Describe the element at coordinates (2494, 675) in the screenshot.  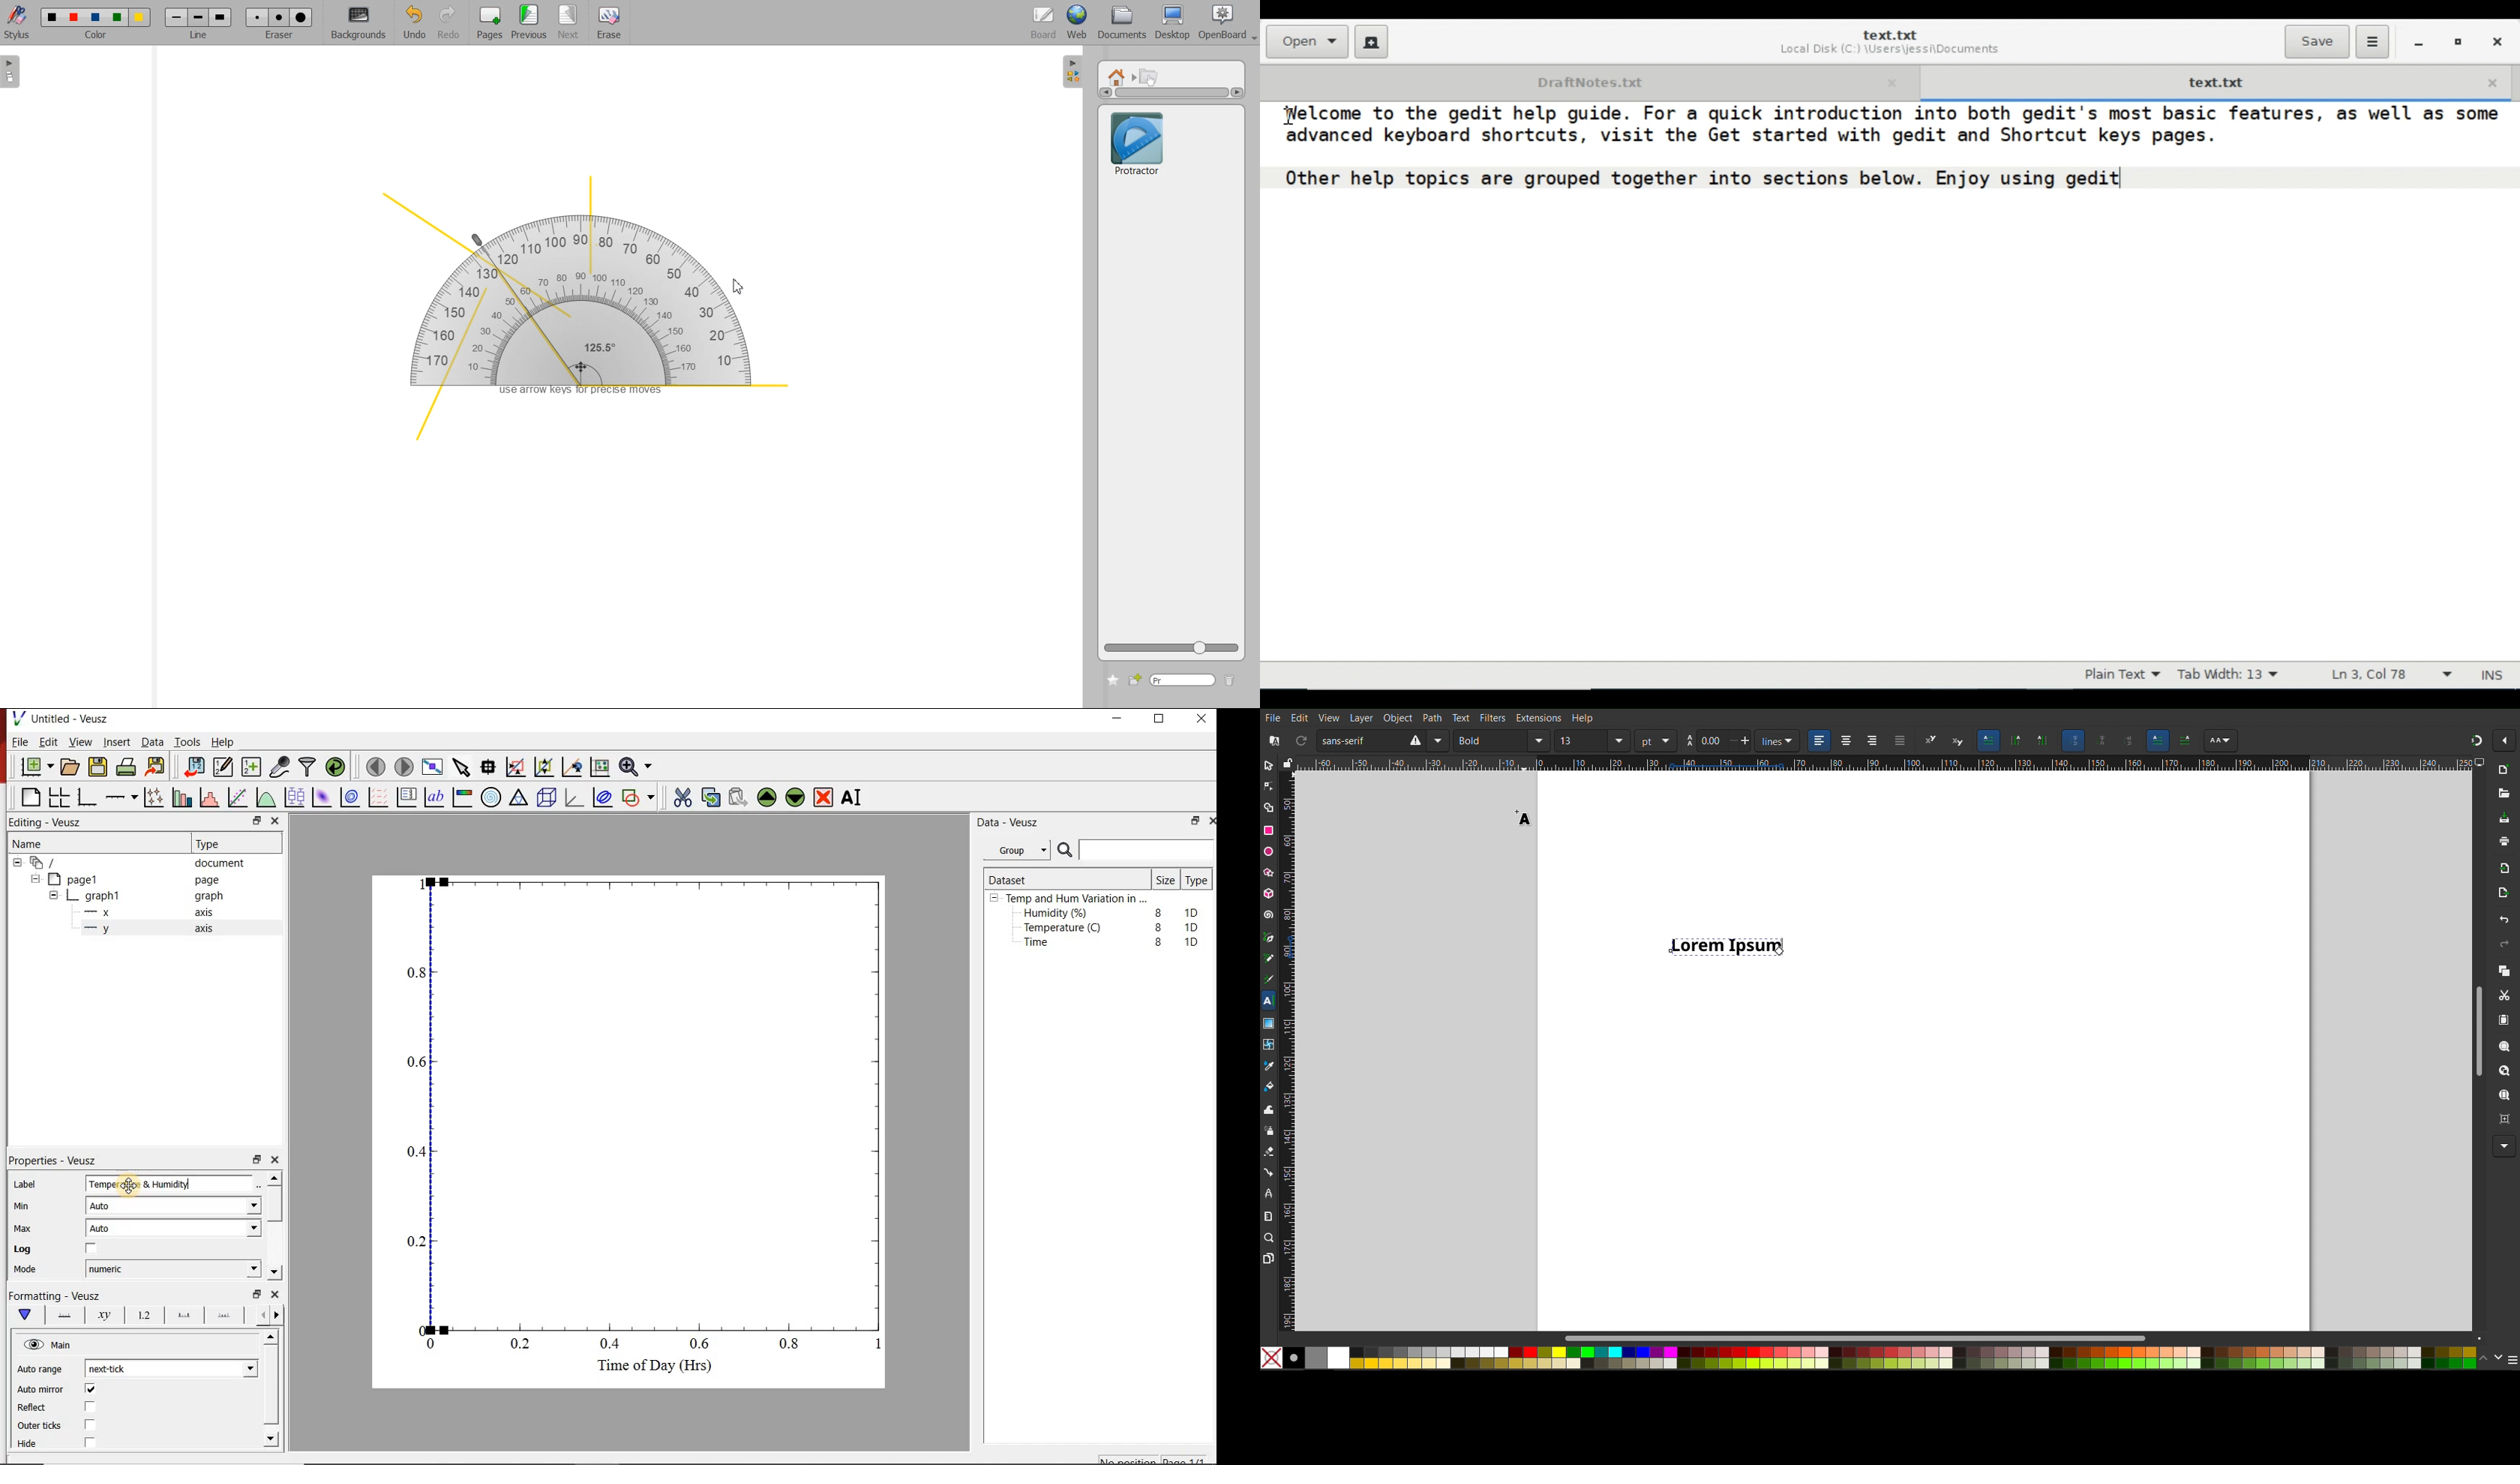
I see `Insert Mode` at that location.